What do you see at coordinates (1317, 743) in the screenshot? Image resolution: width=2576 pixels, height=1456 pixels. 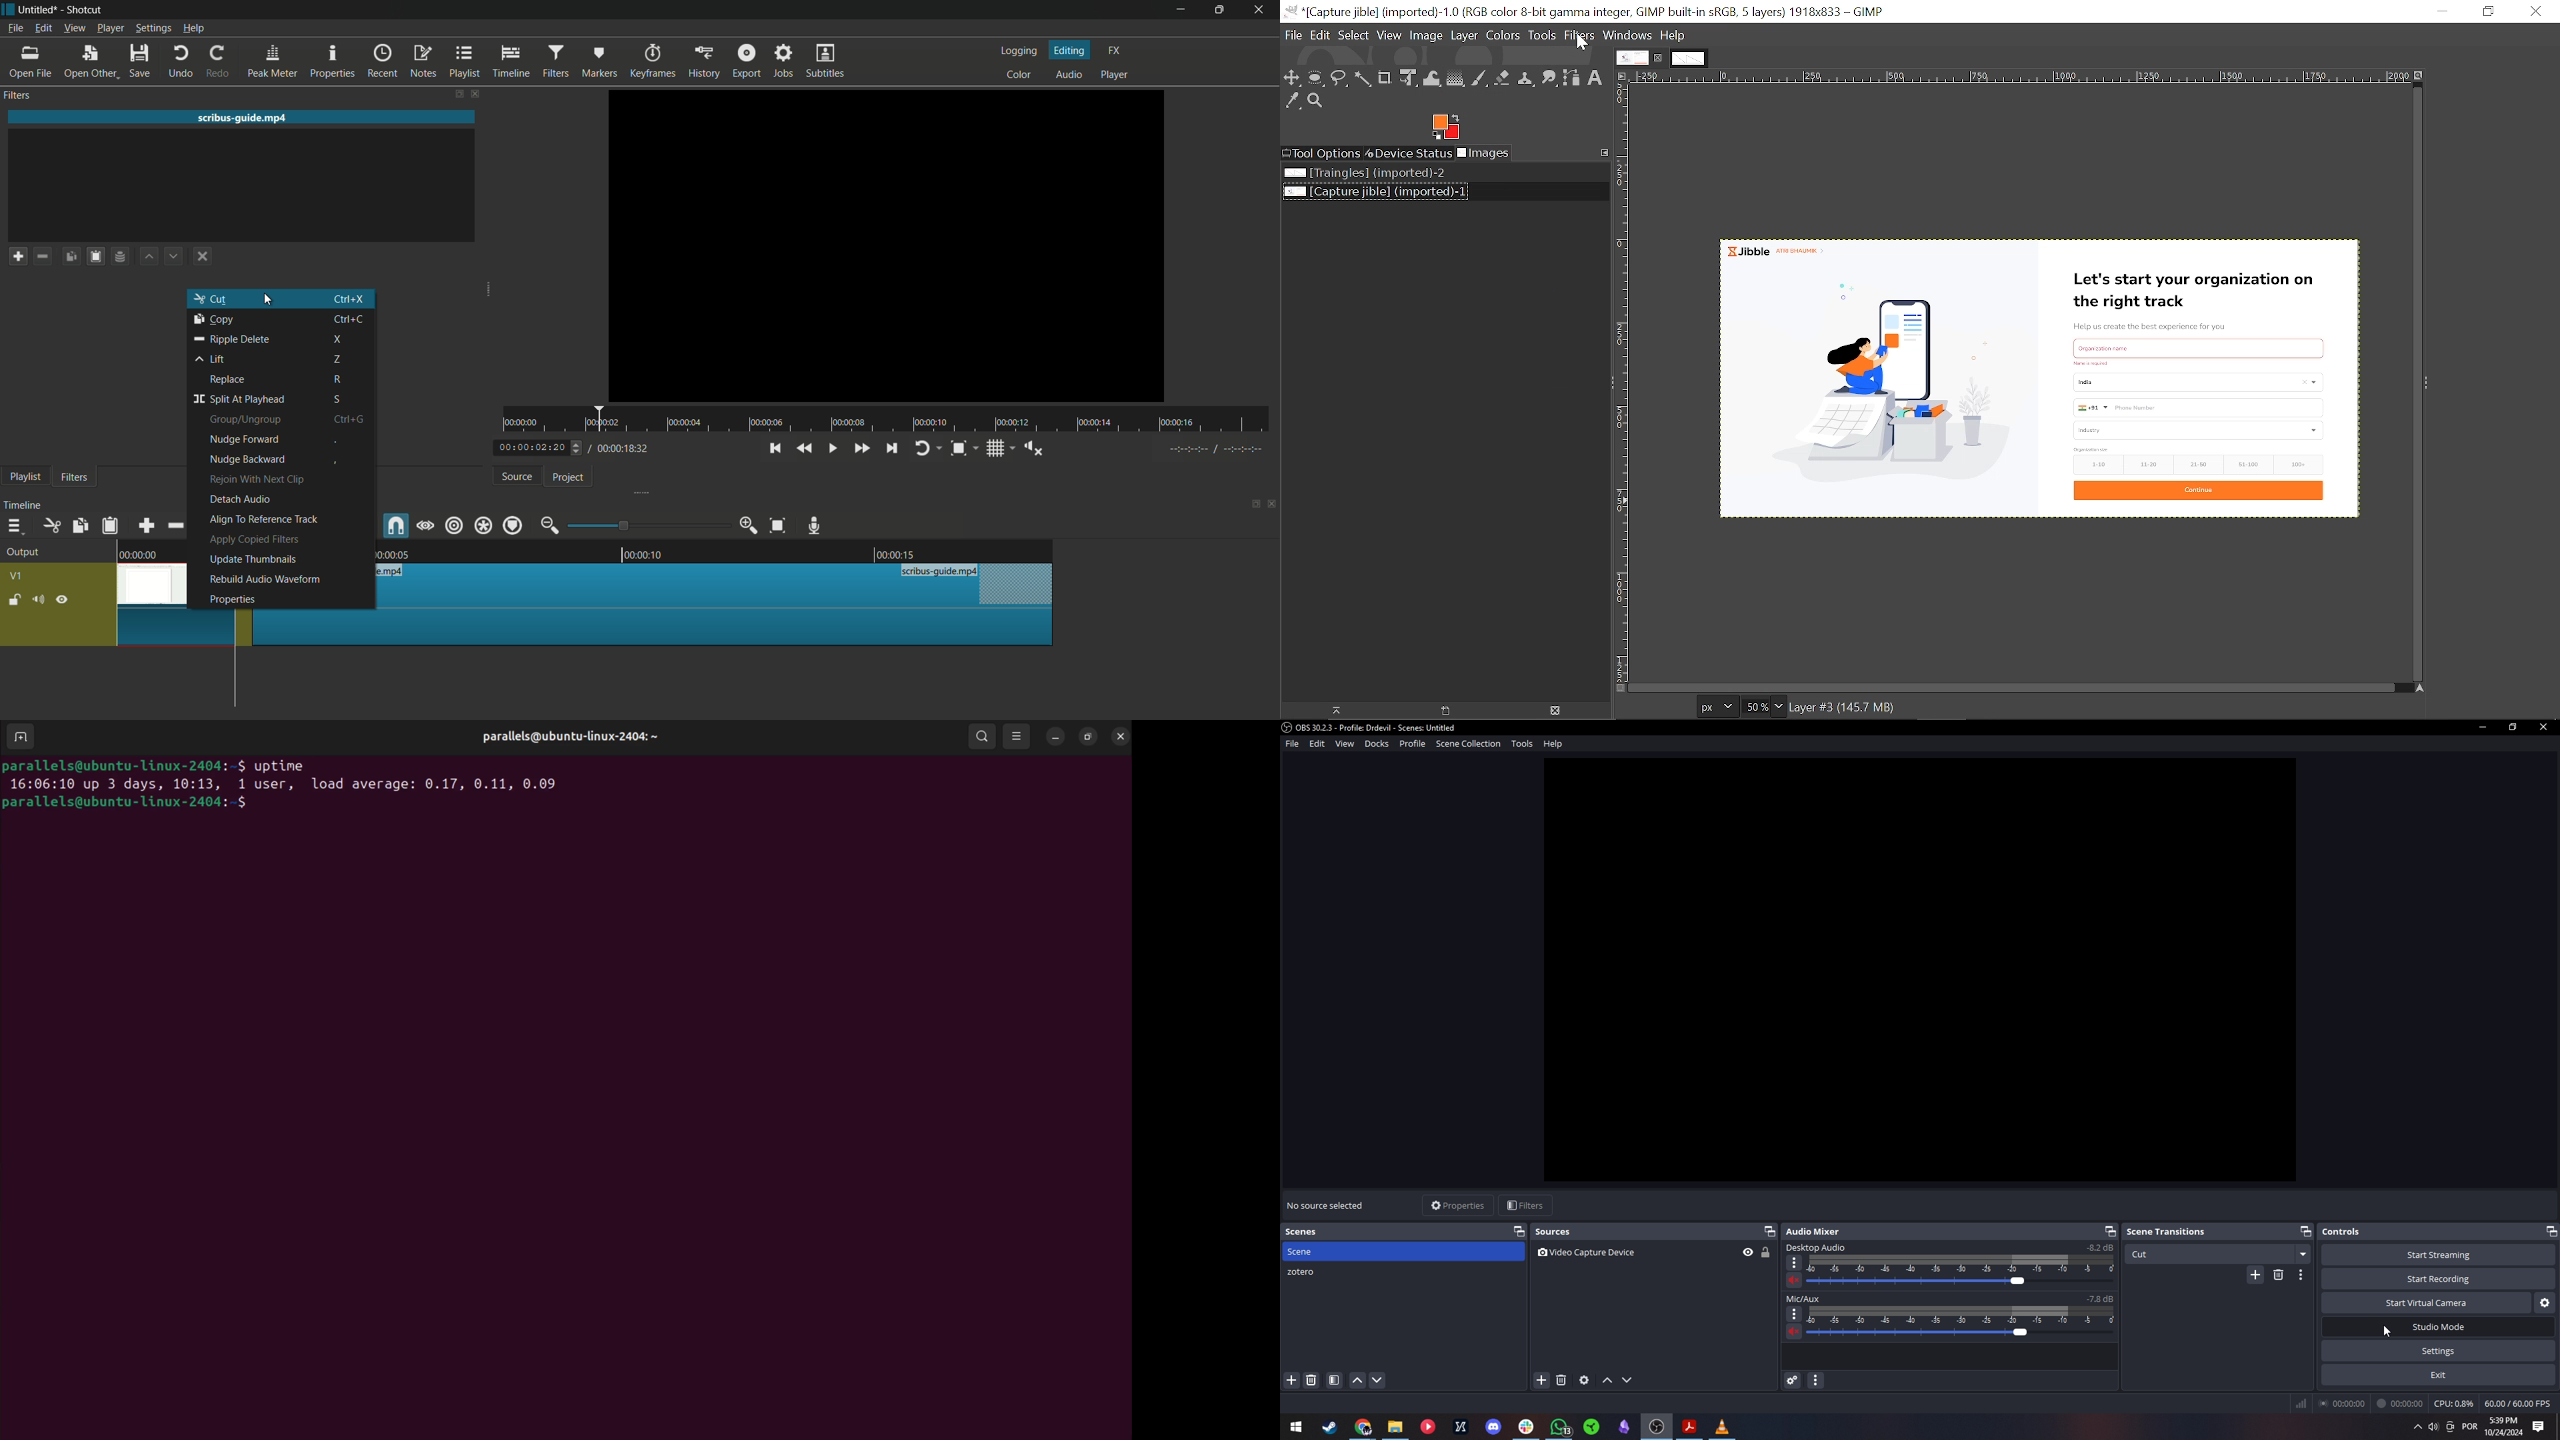 I see `Edit` at bounding box center [1317, 743].